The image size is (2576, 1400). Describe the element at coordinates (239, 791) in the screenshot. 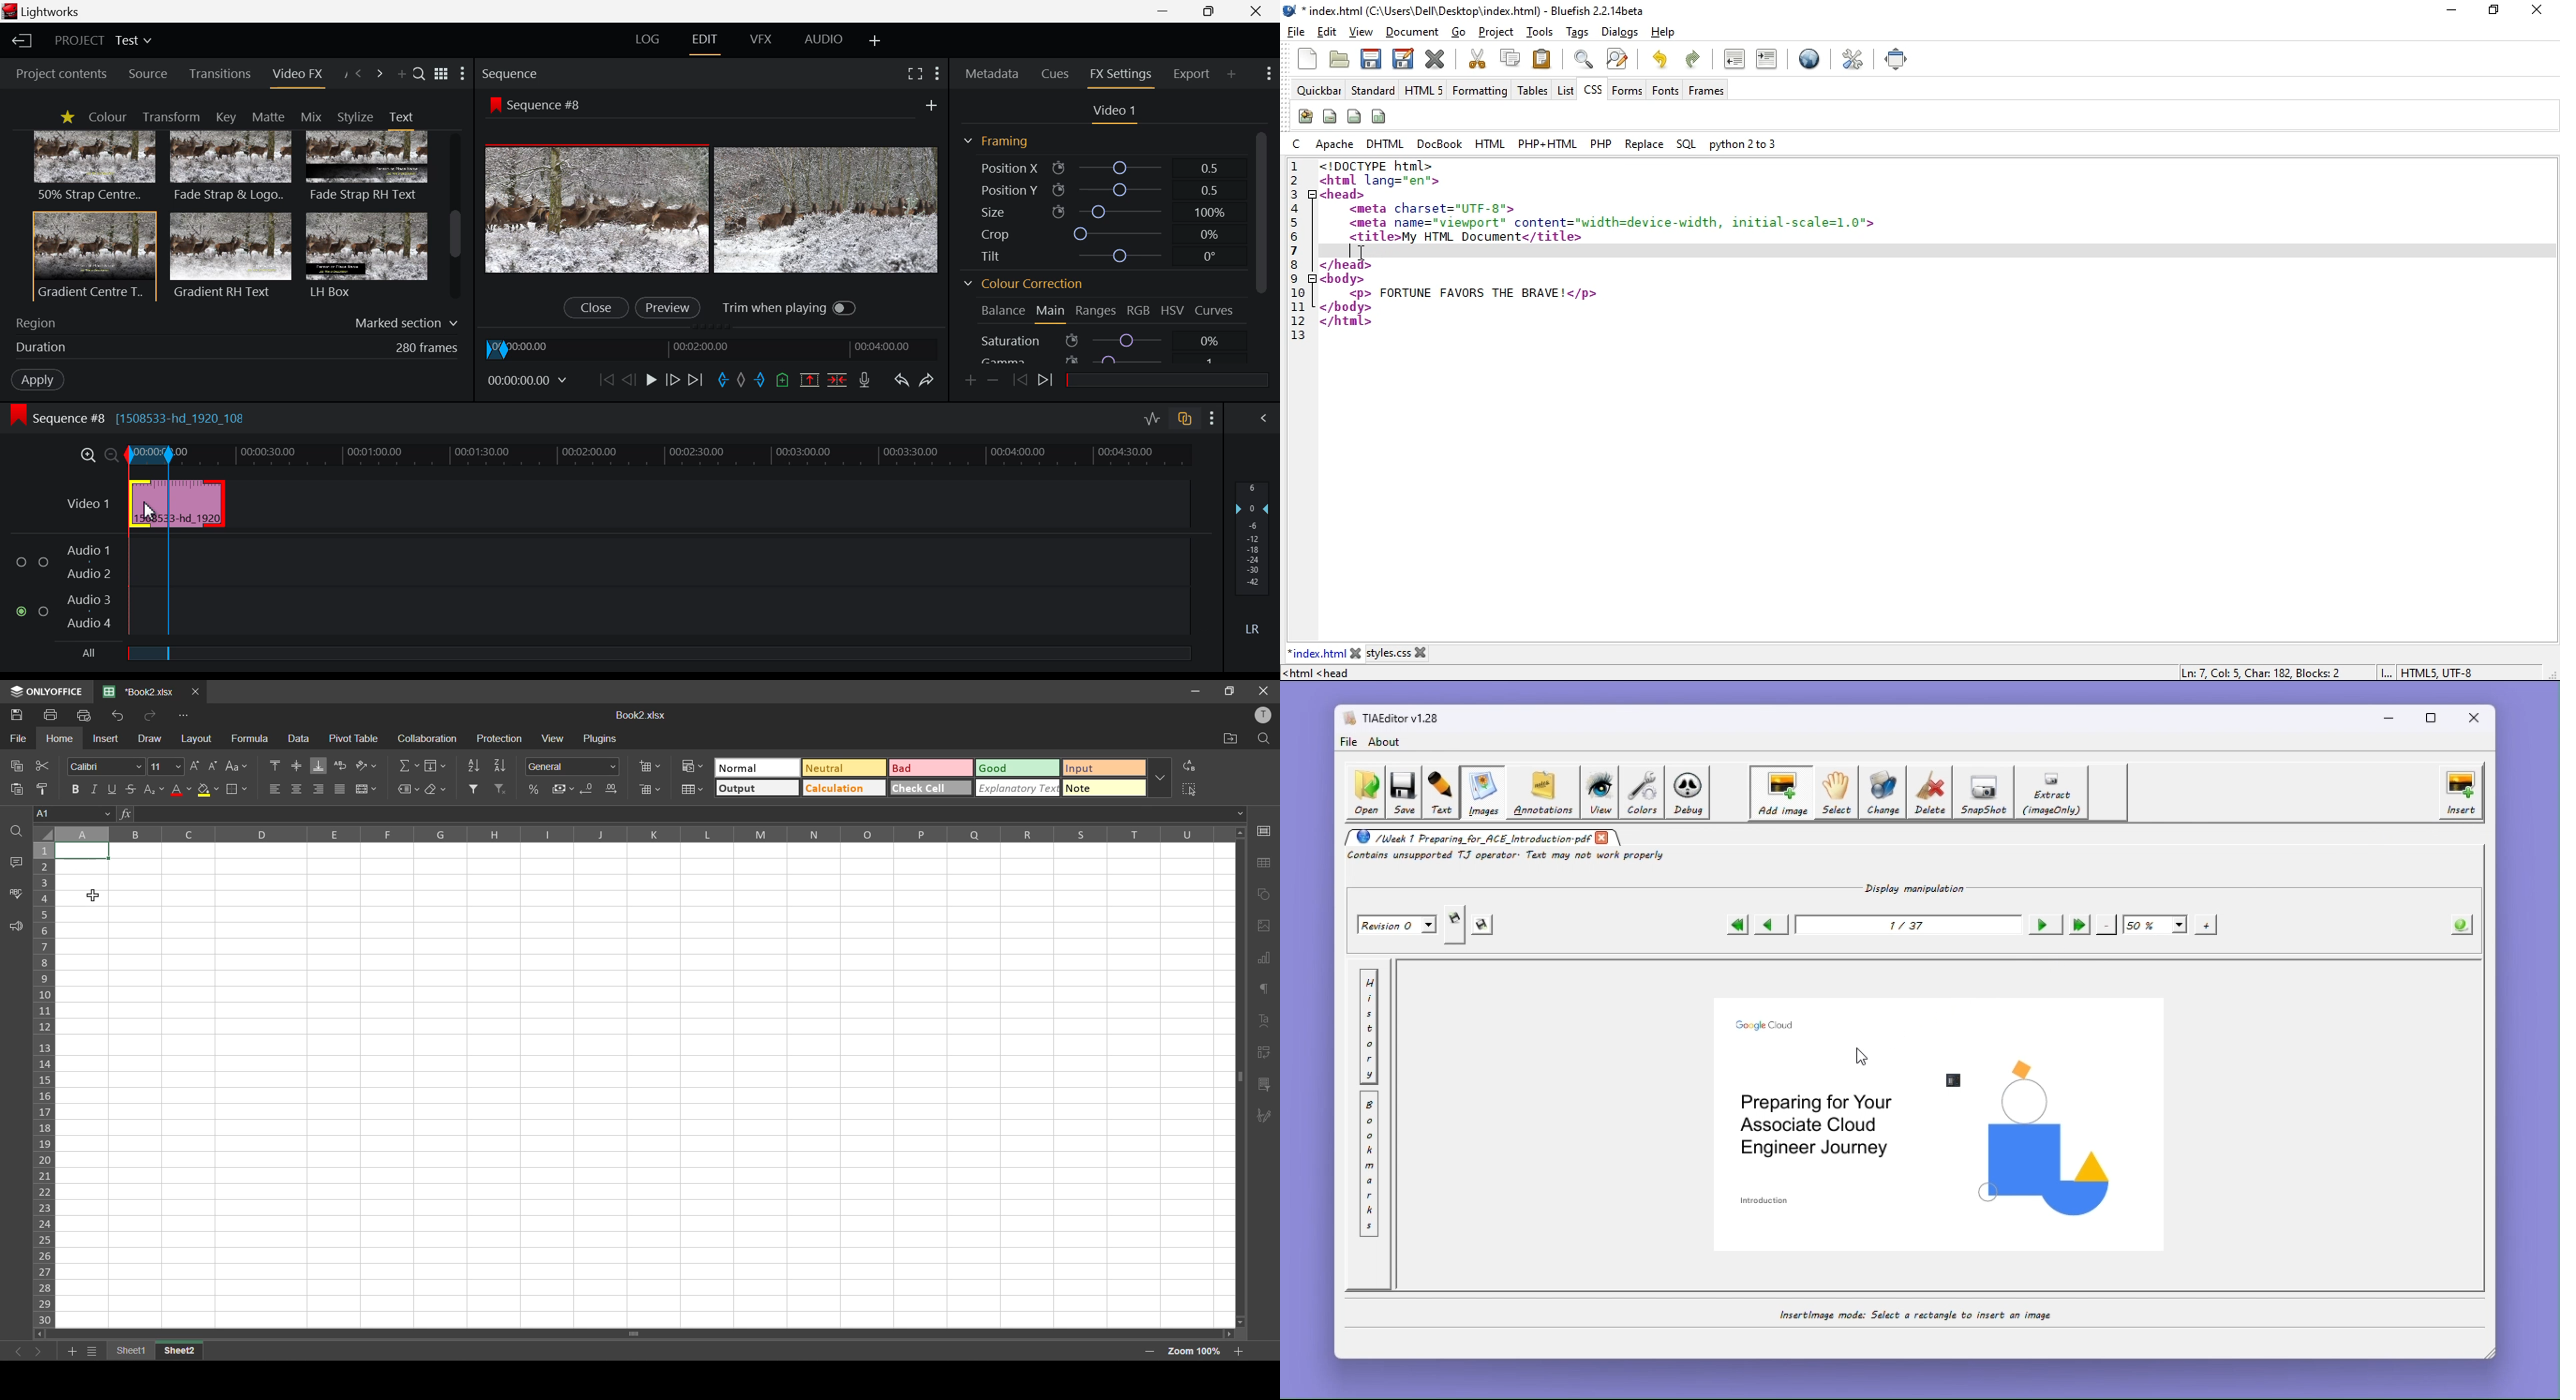

I see `borders` at that location.